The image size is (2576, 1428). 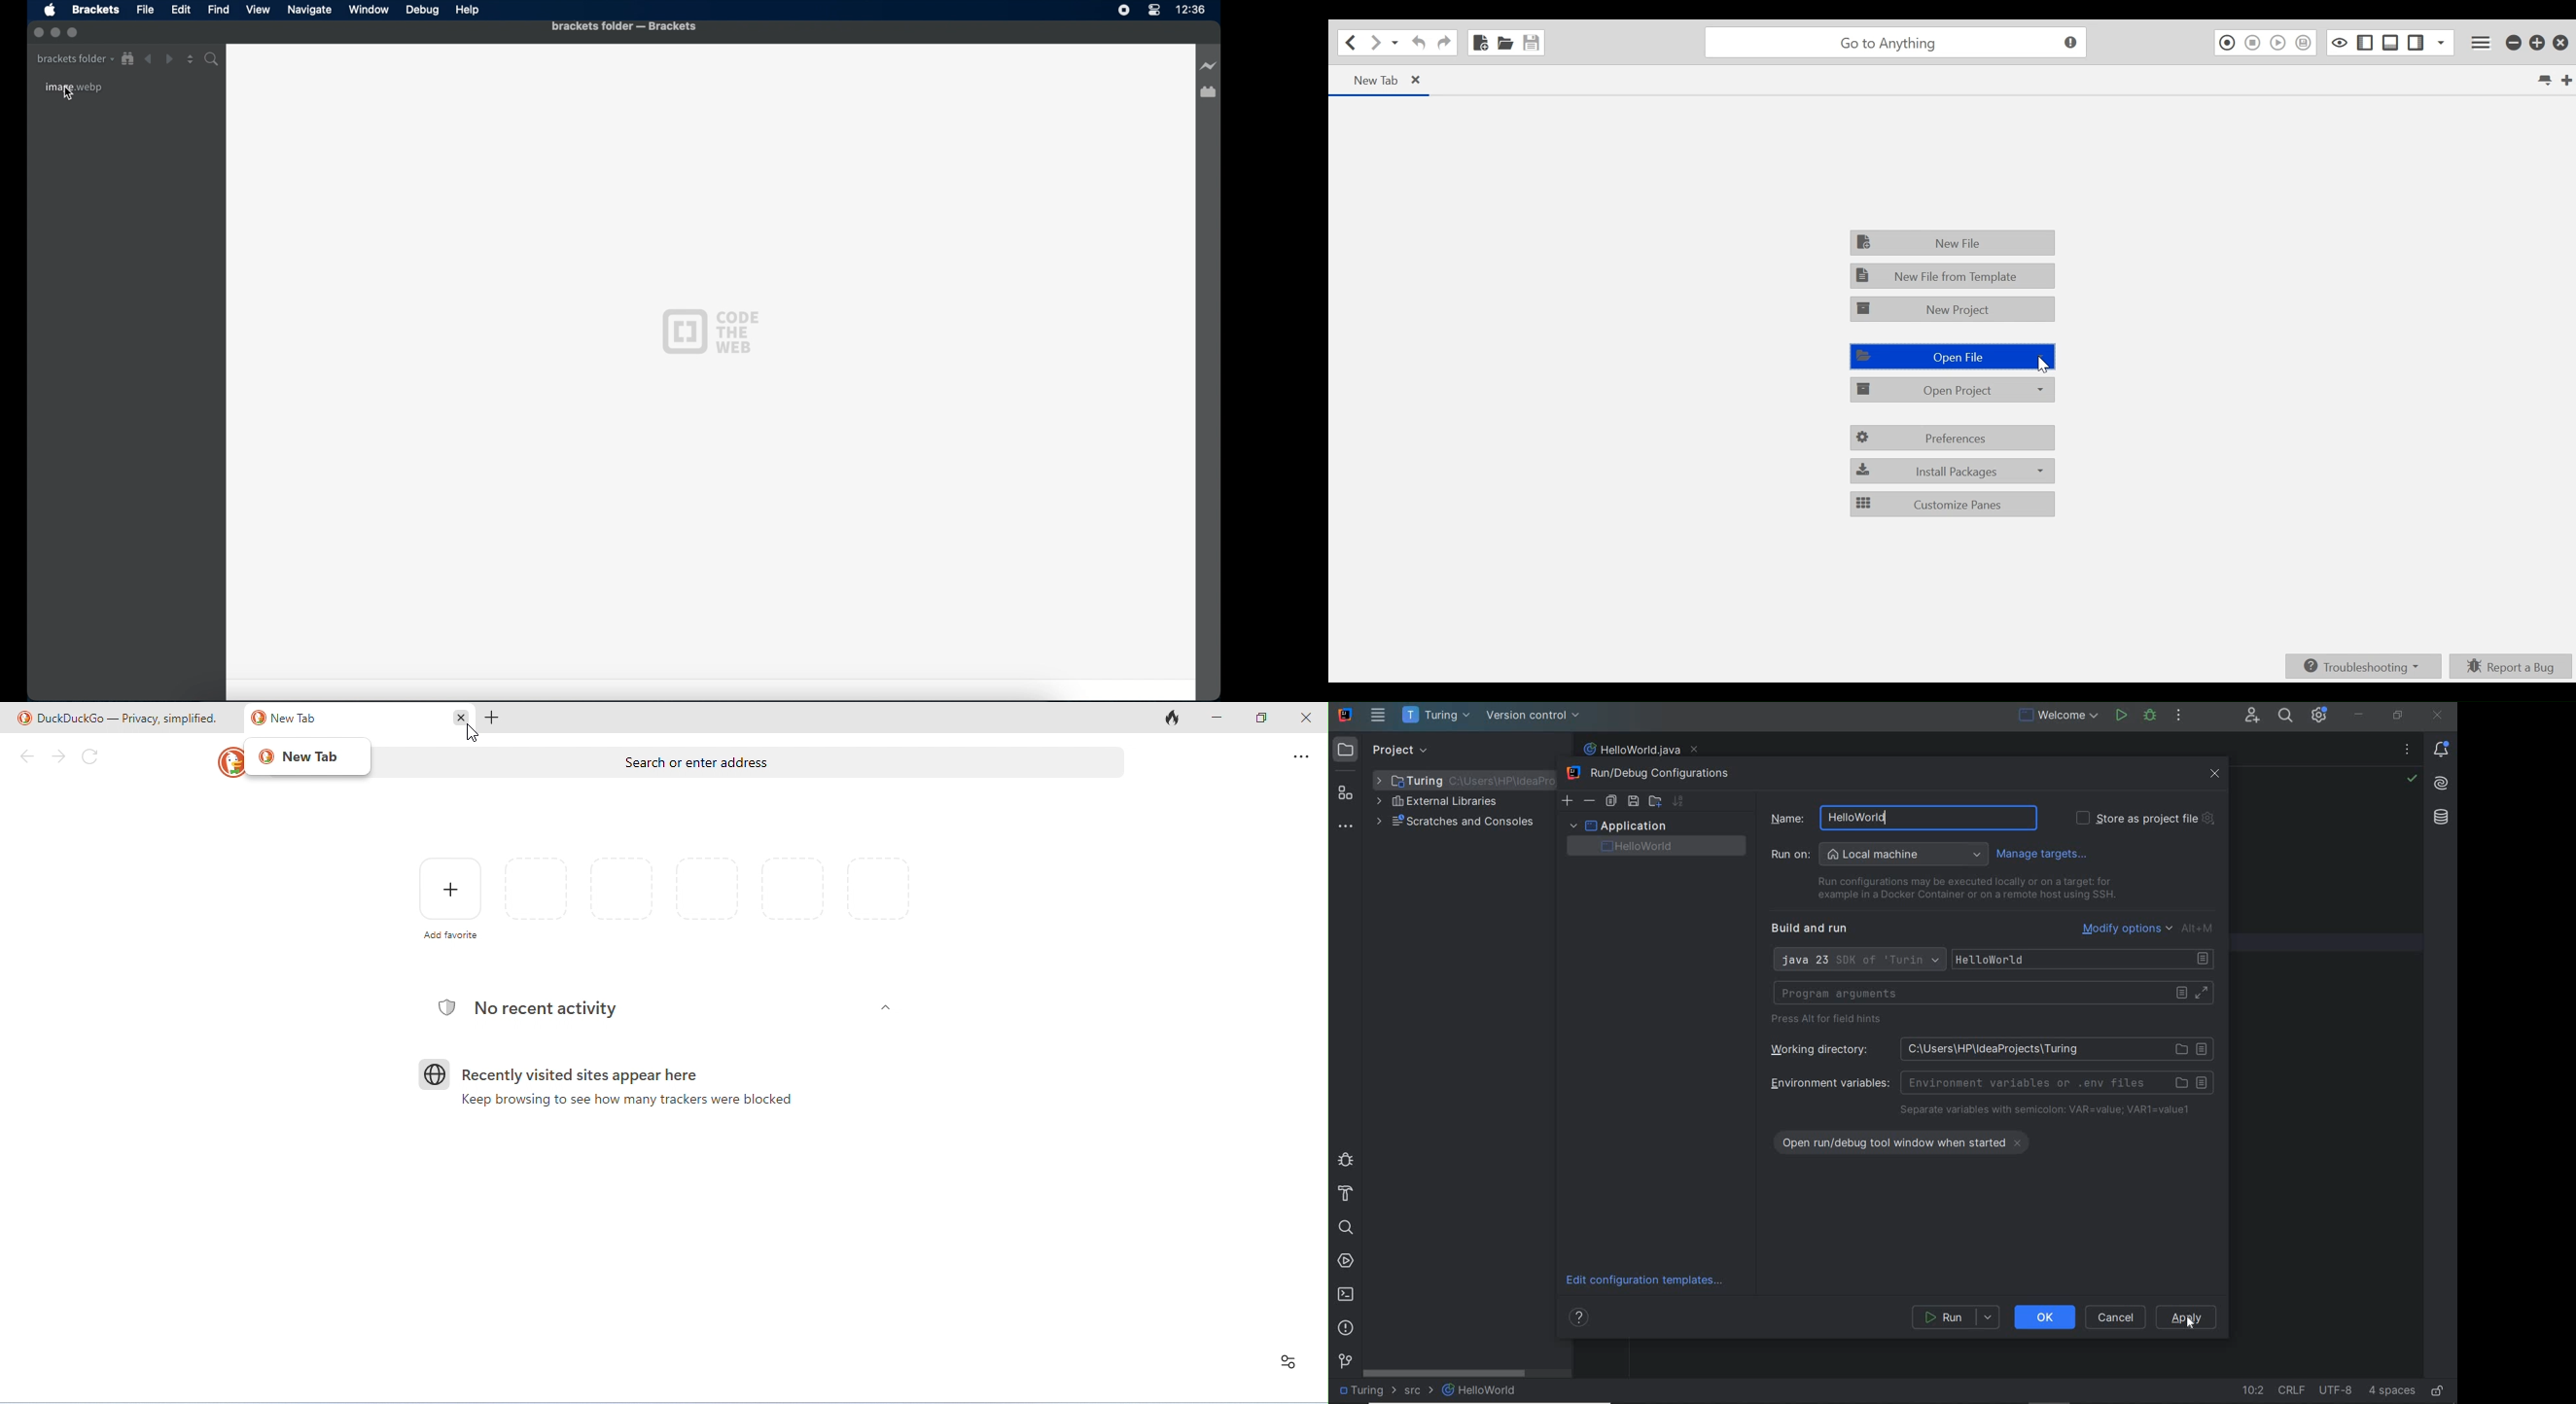 I want to click on no recent activity, so click(x=531, y=1006).